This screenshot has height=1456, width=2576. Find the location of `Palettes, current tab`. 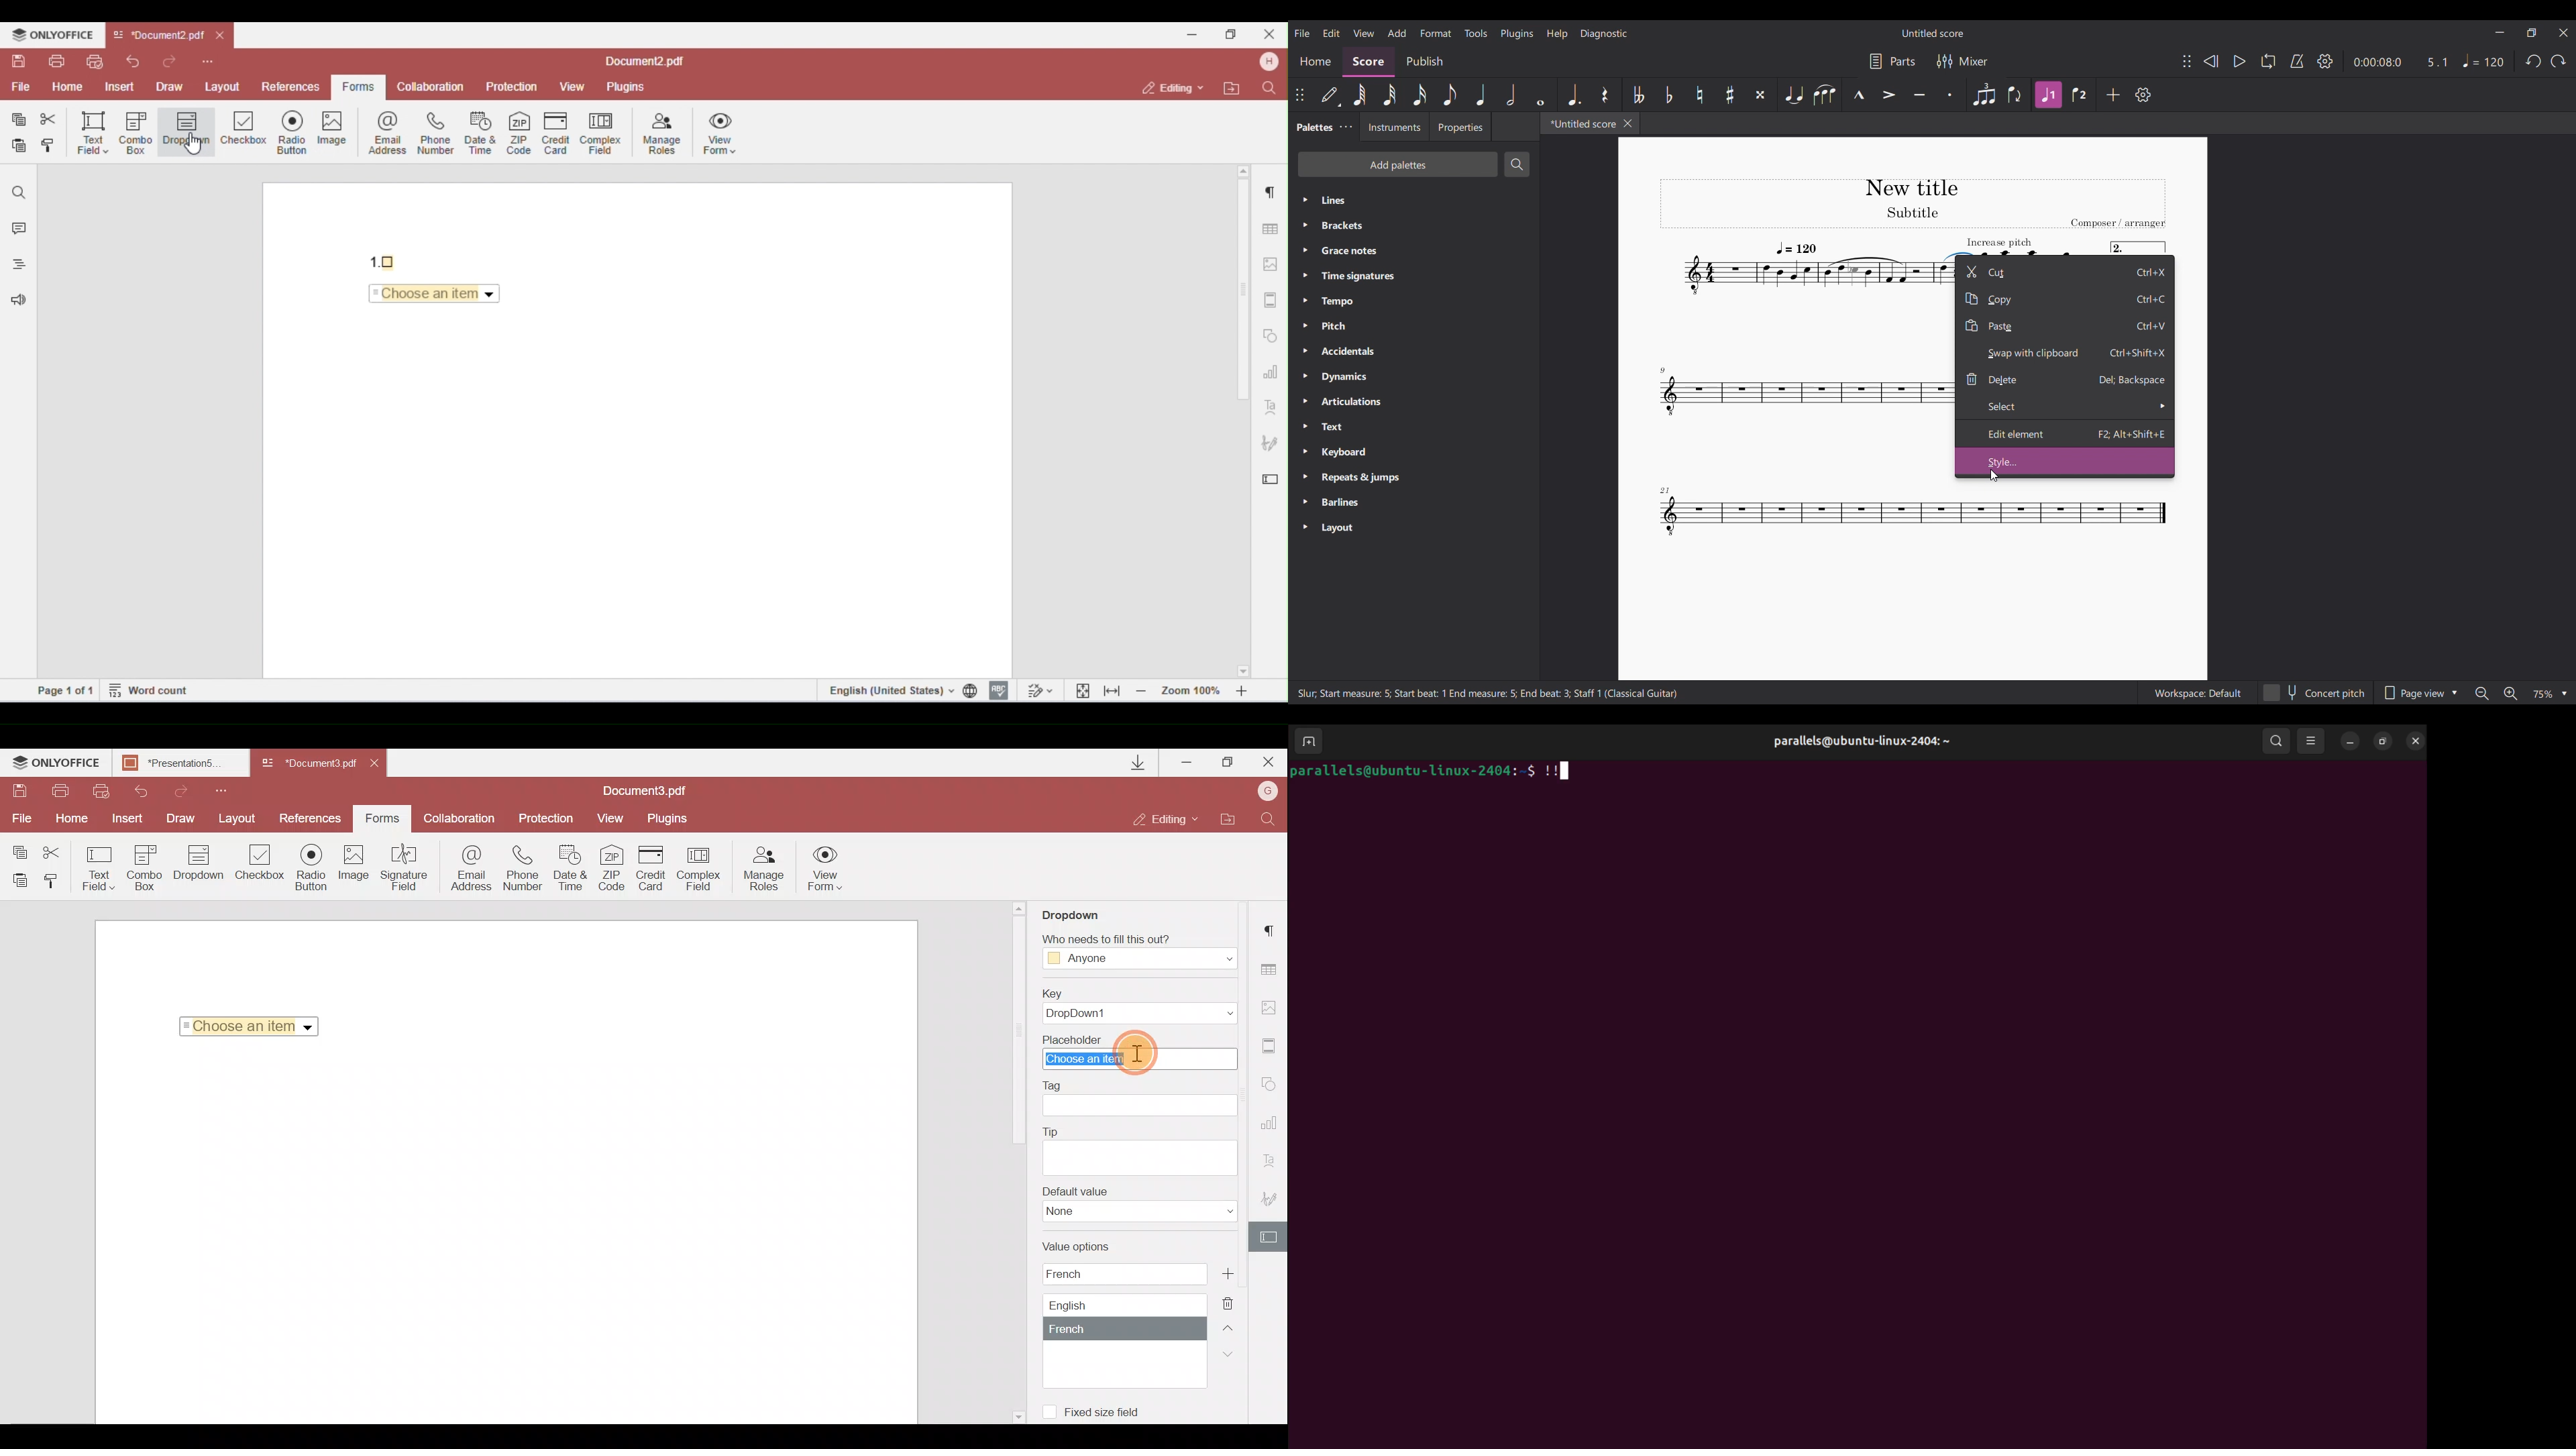

Palettes, current tab is located at coordinates (1313, 127).